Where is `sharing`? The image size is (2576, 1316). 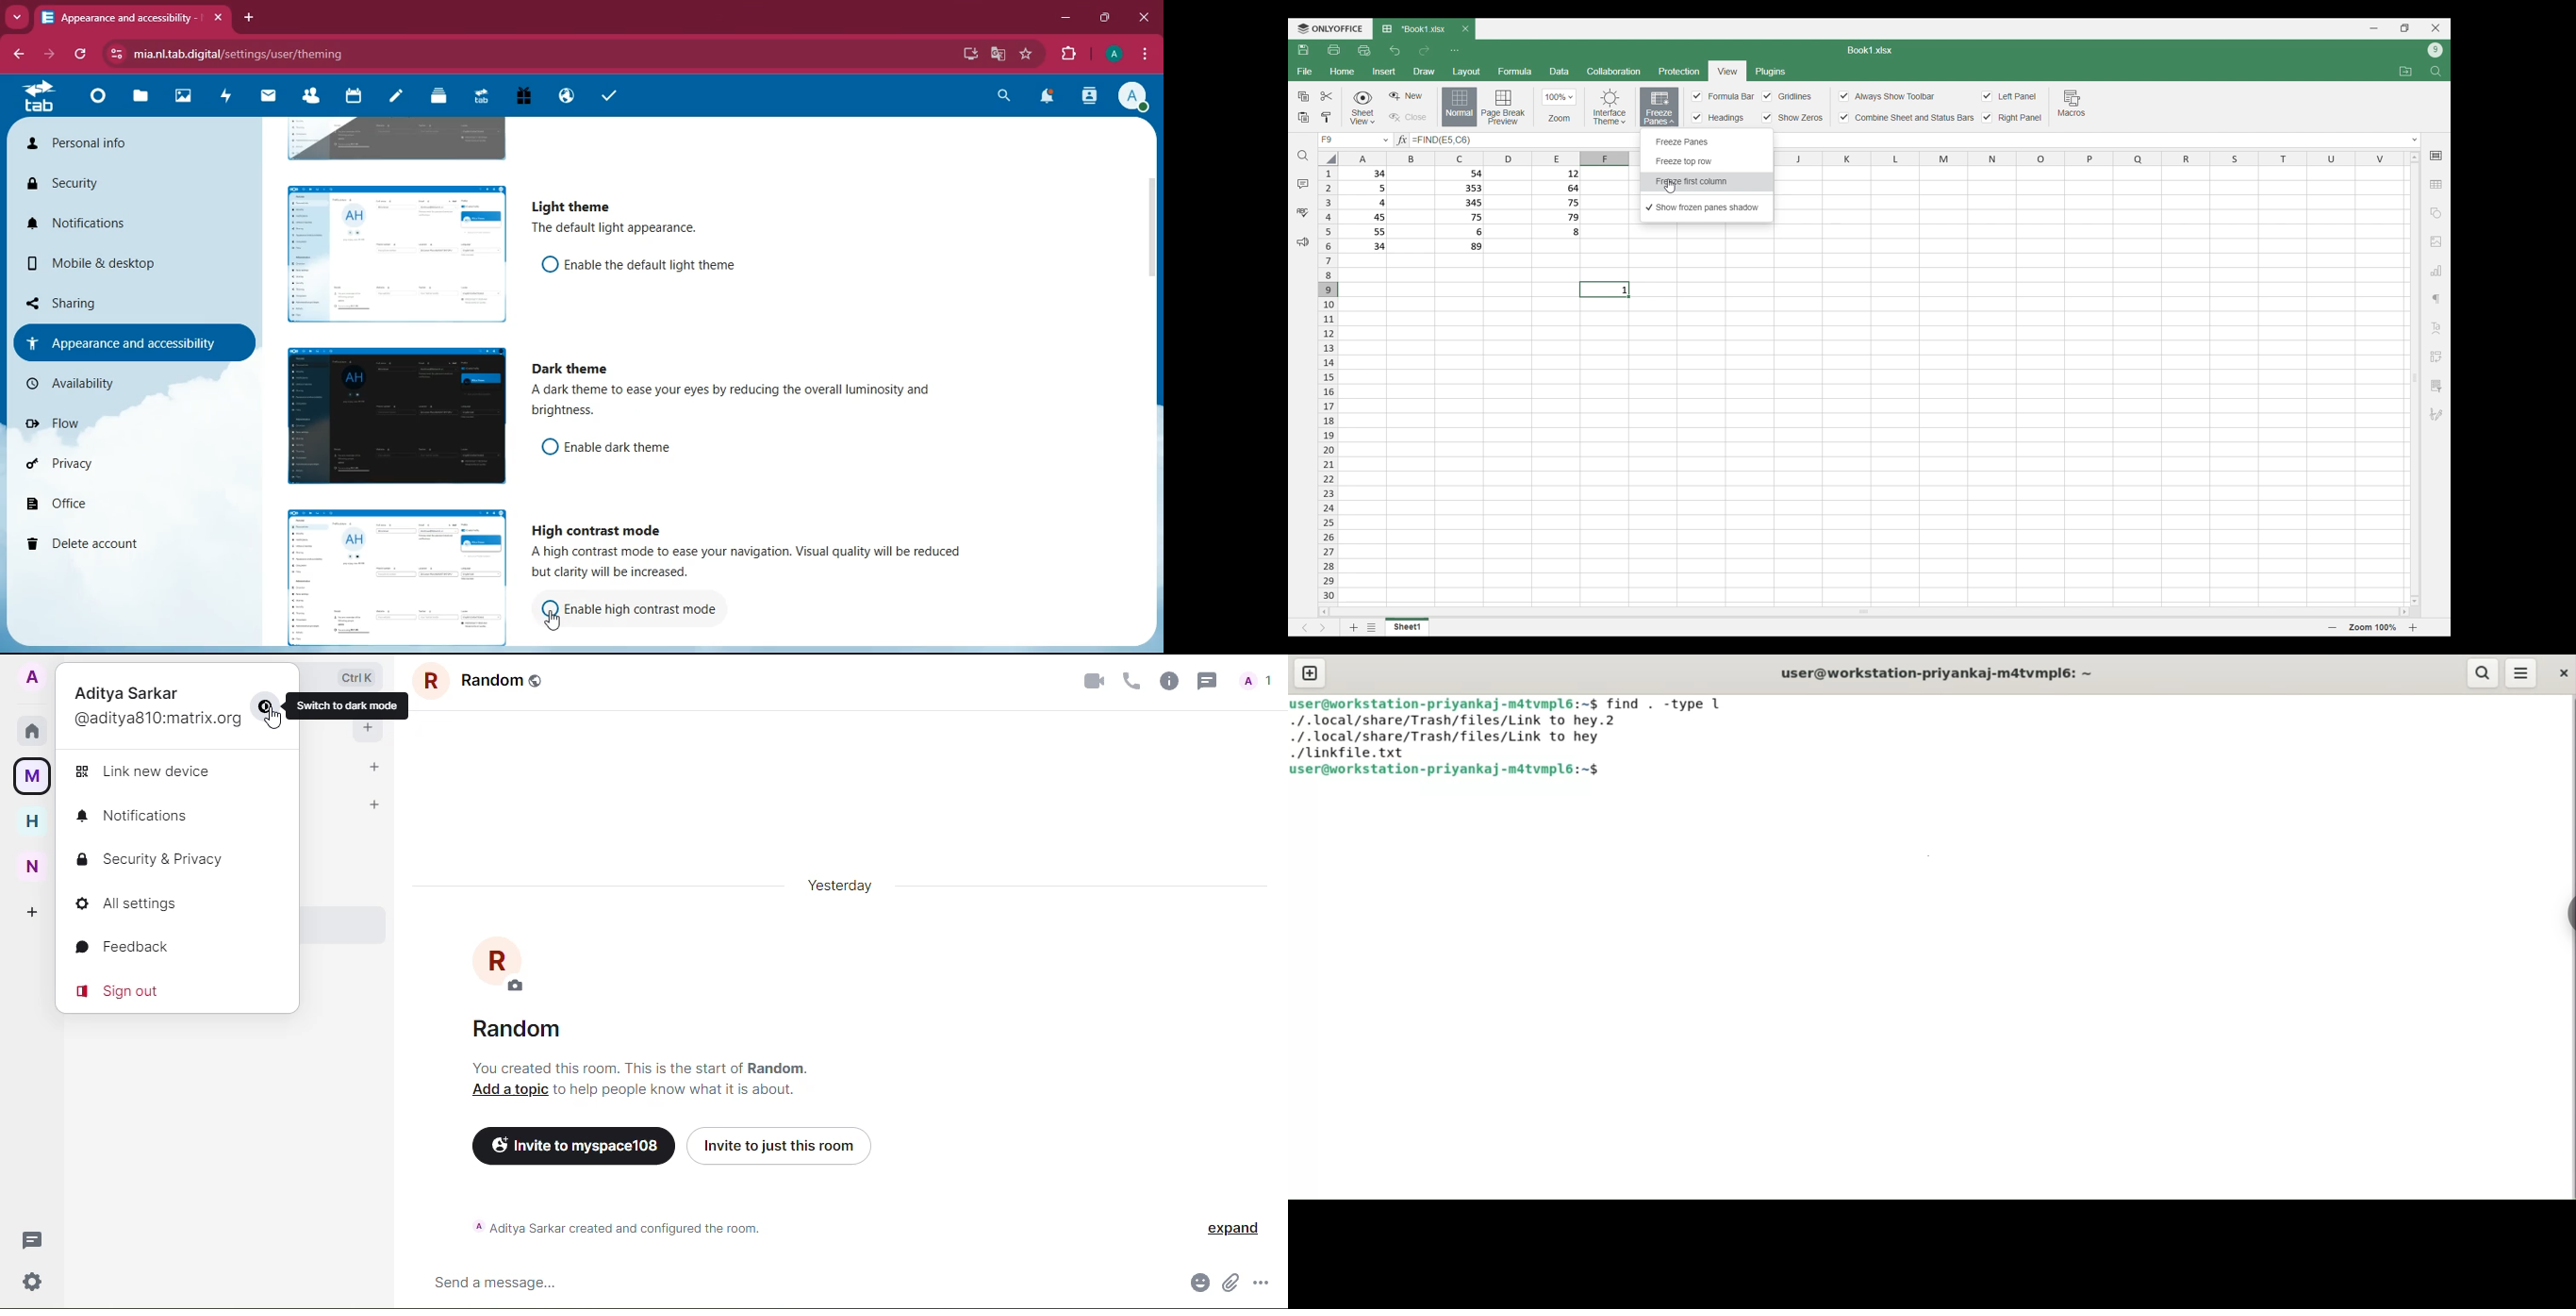 sharing is located at coordinates (104, 303).